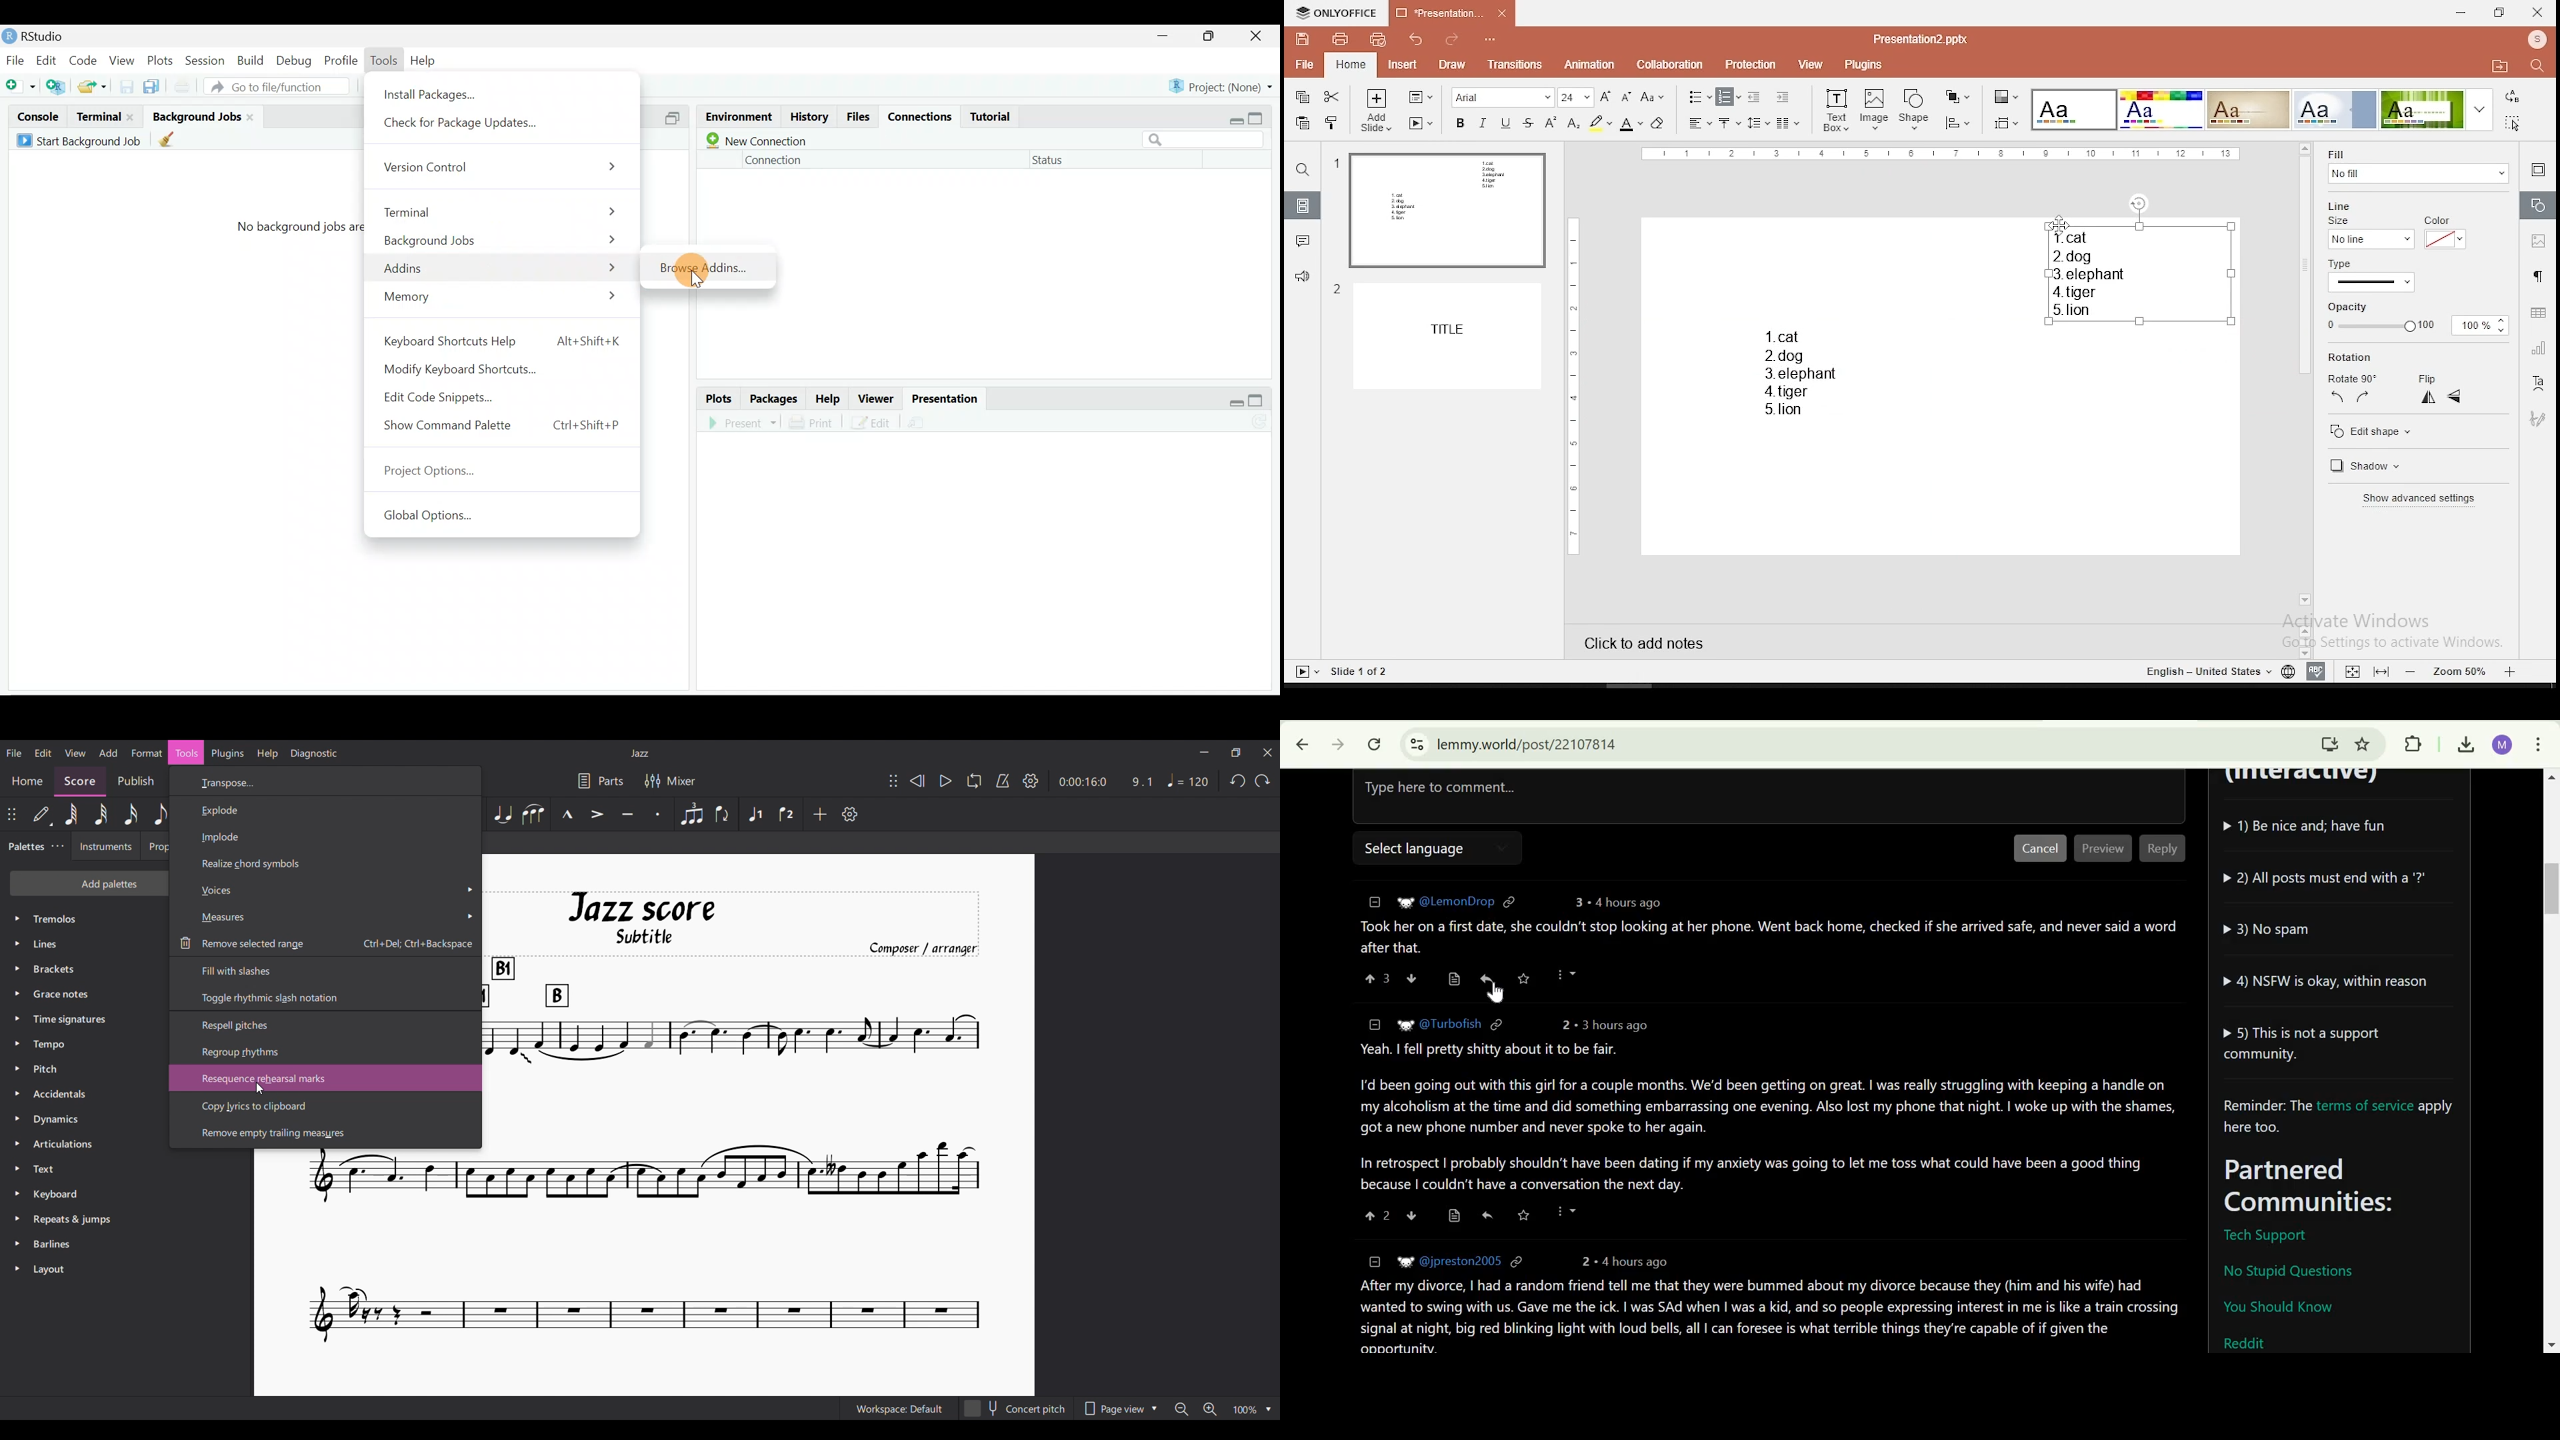  I want to click on user ID, so click(1461, 1261).